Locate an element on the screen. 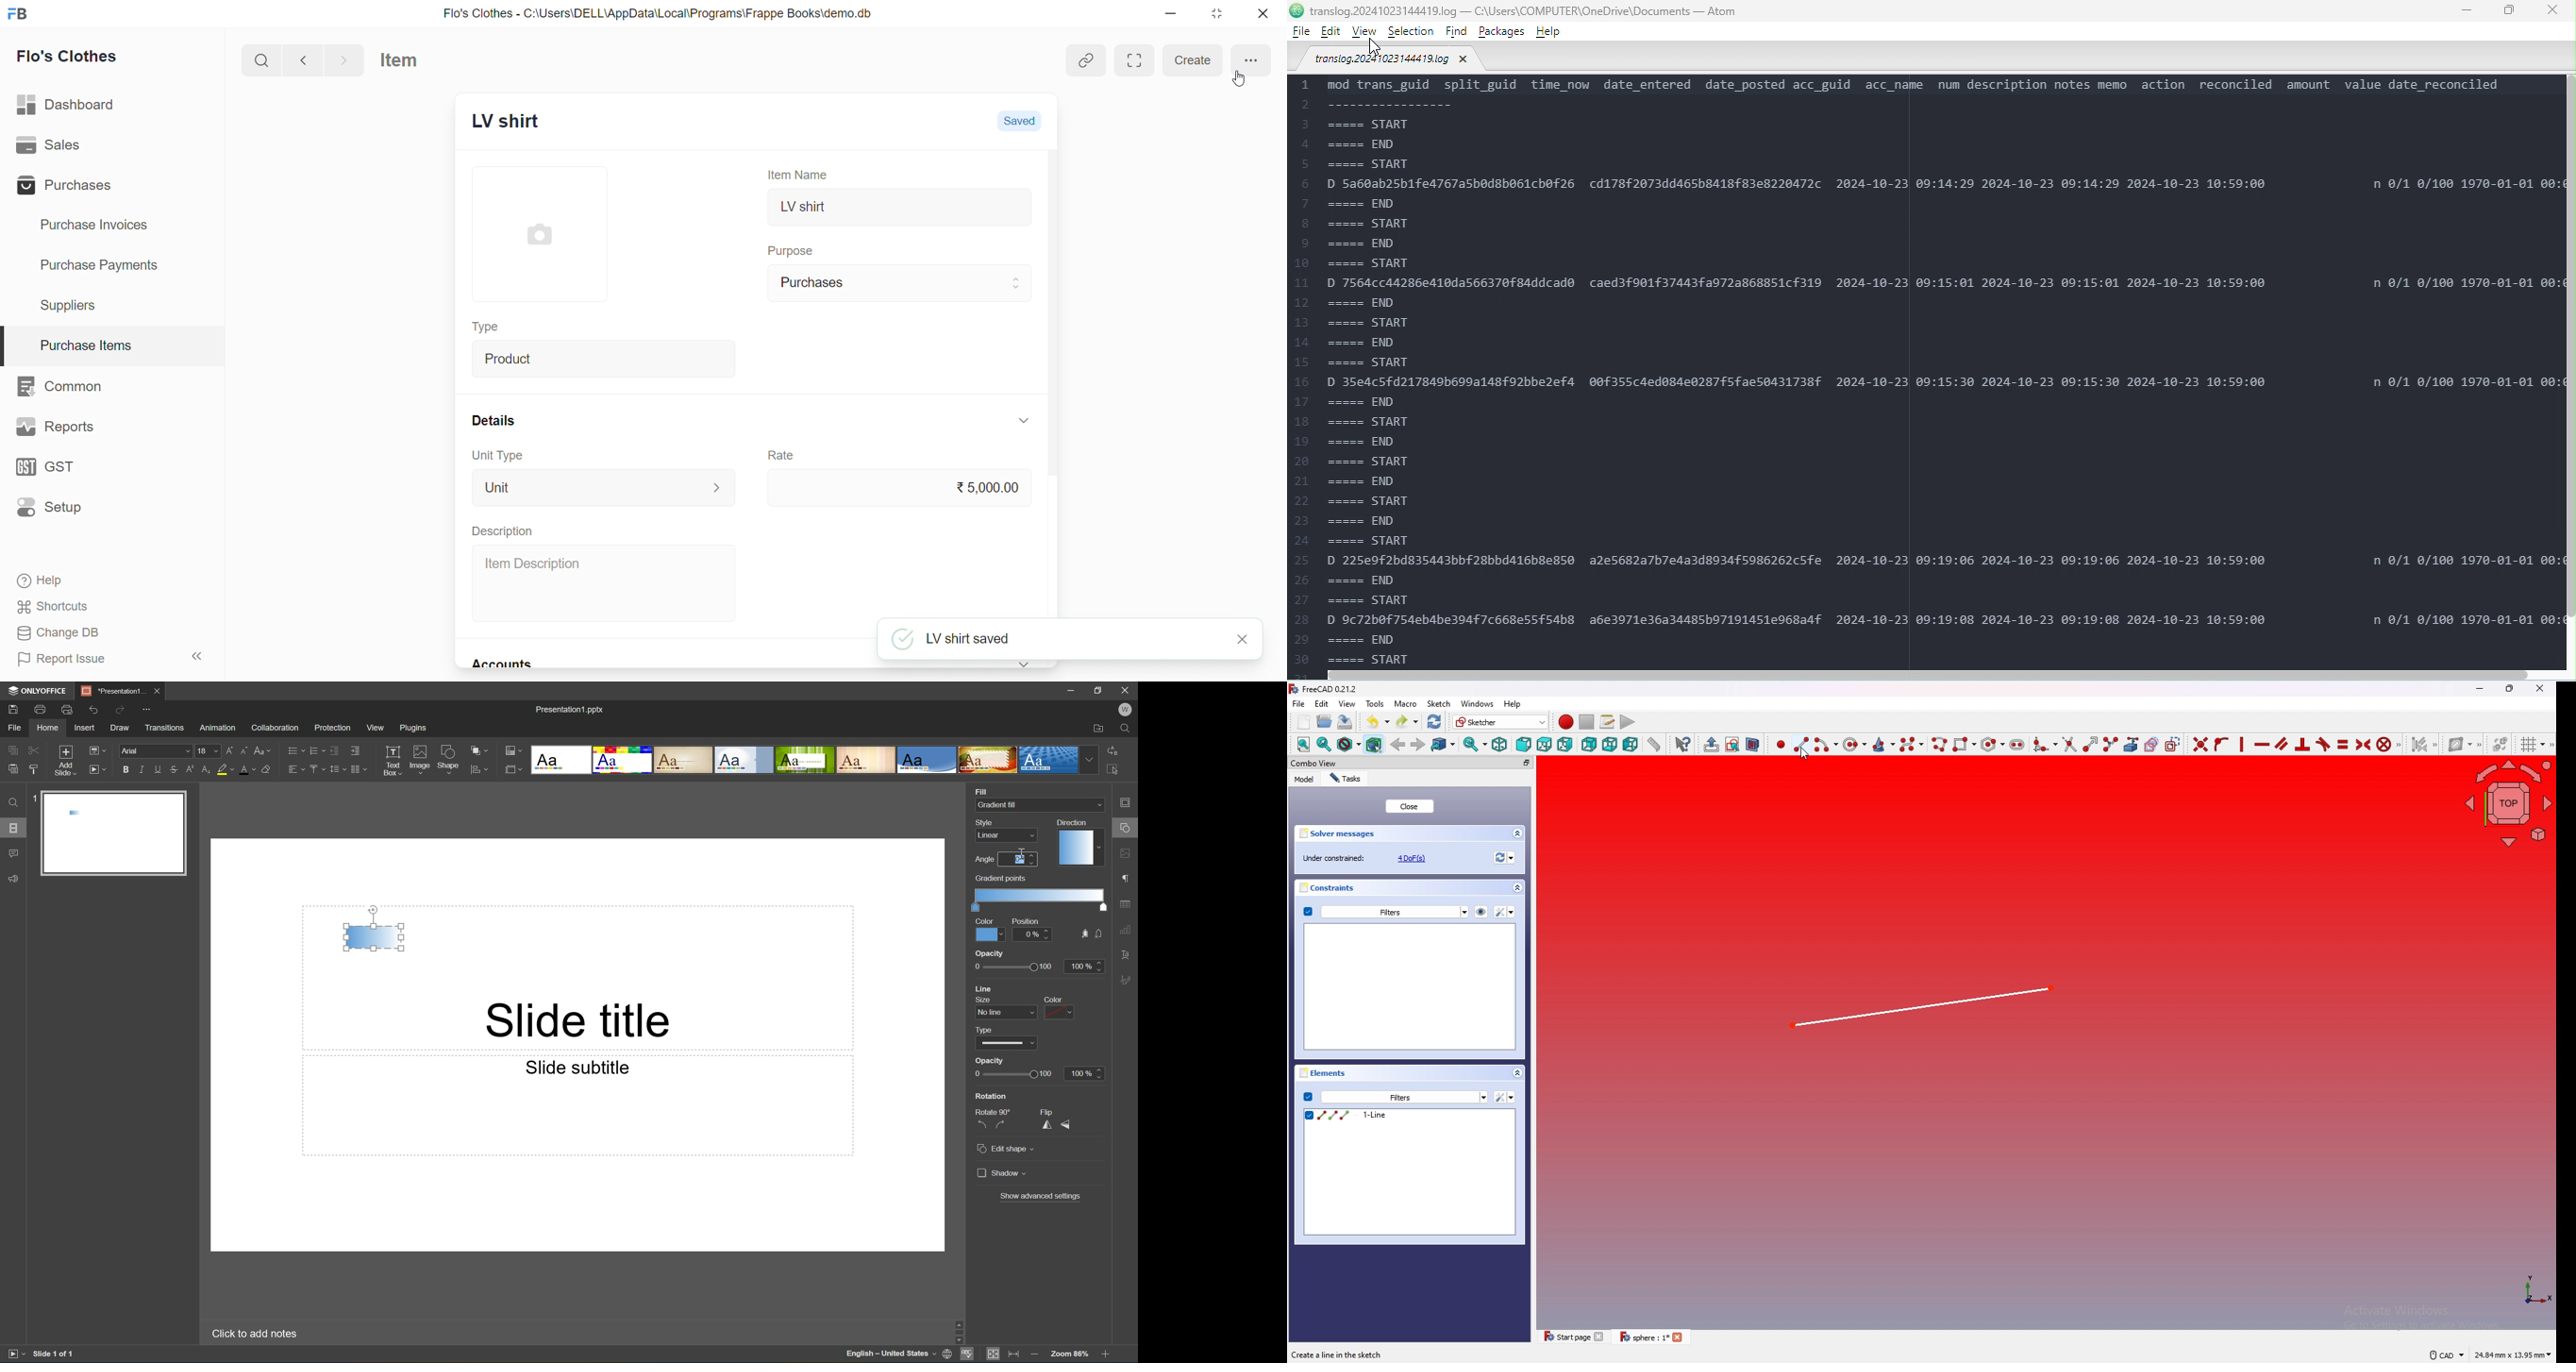 Image resolution: width=2576 pixels, height=1372 pixels. Minimize is located at coordinates (2478, 690).